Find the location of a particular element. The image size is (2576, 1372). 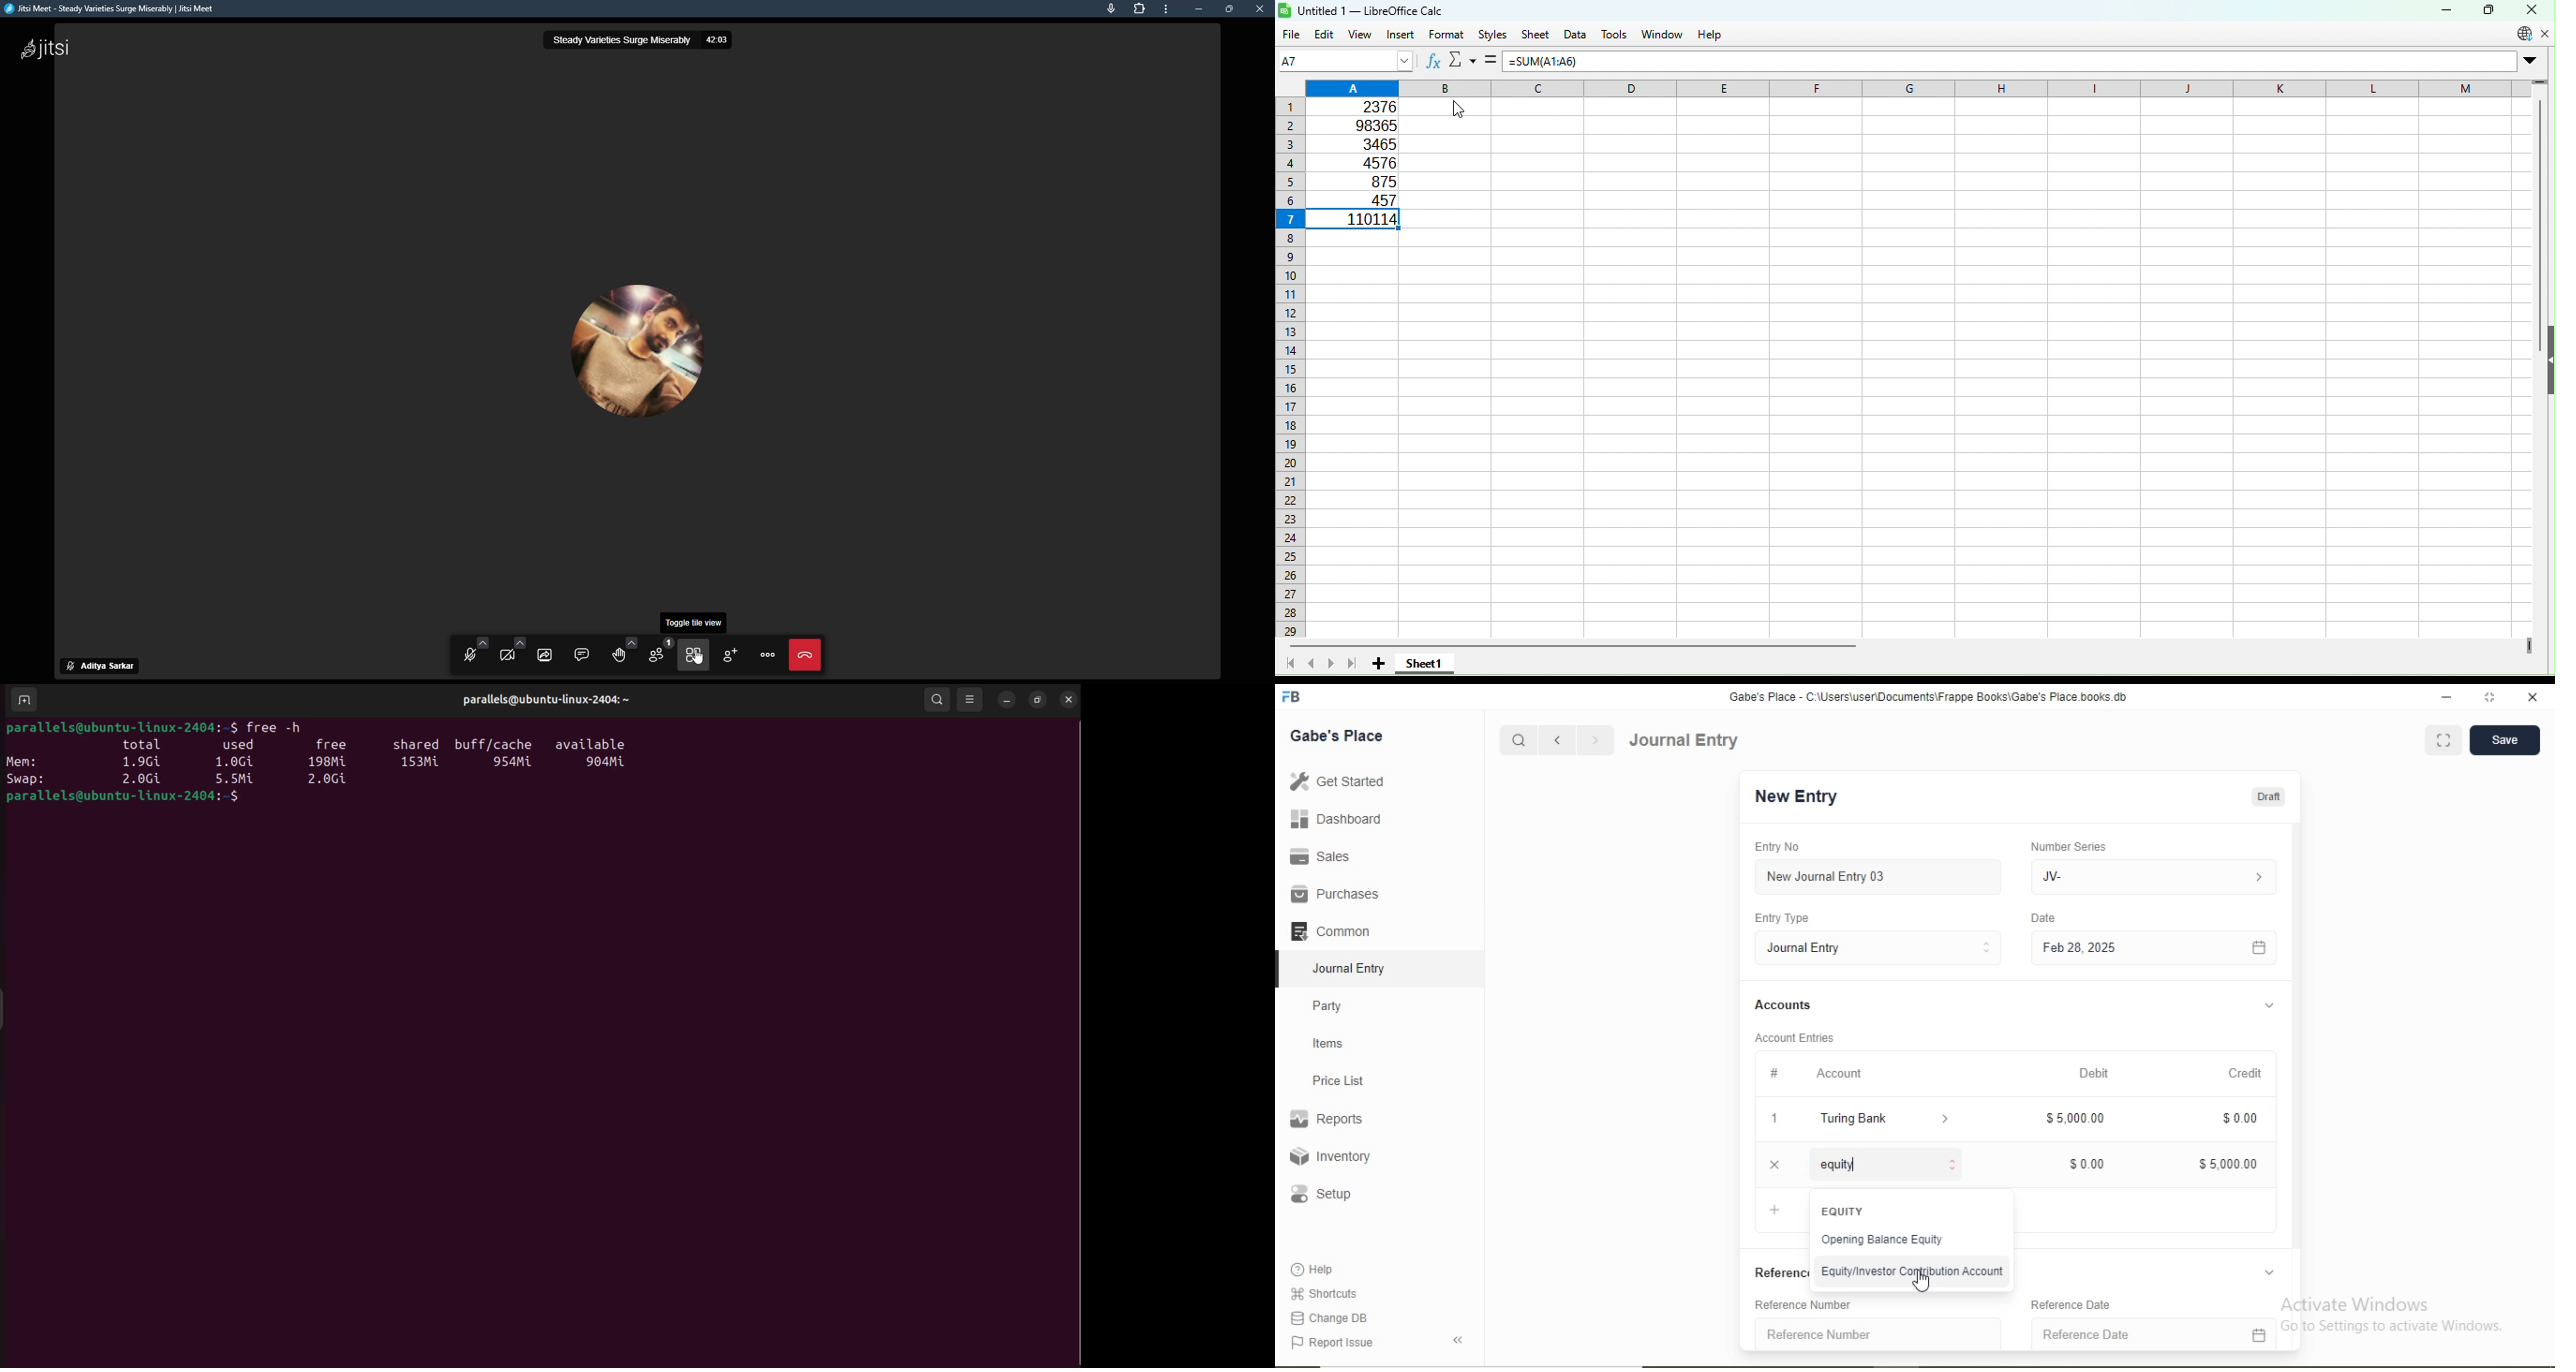

Format is located at coordinates (1446, 35).